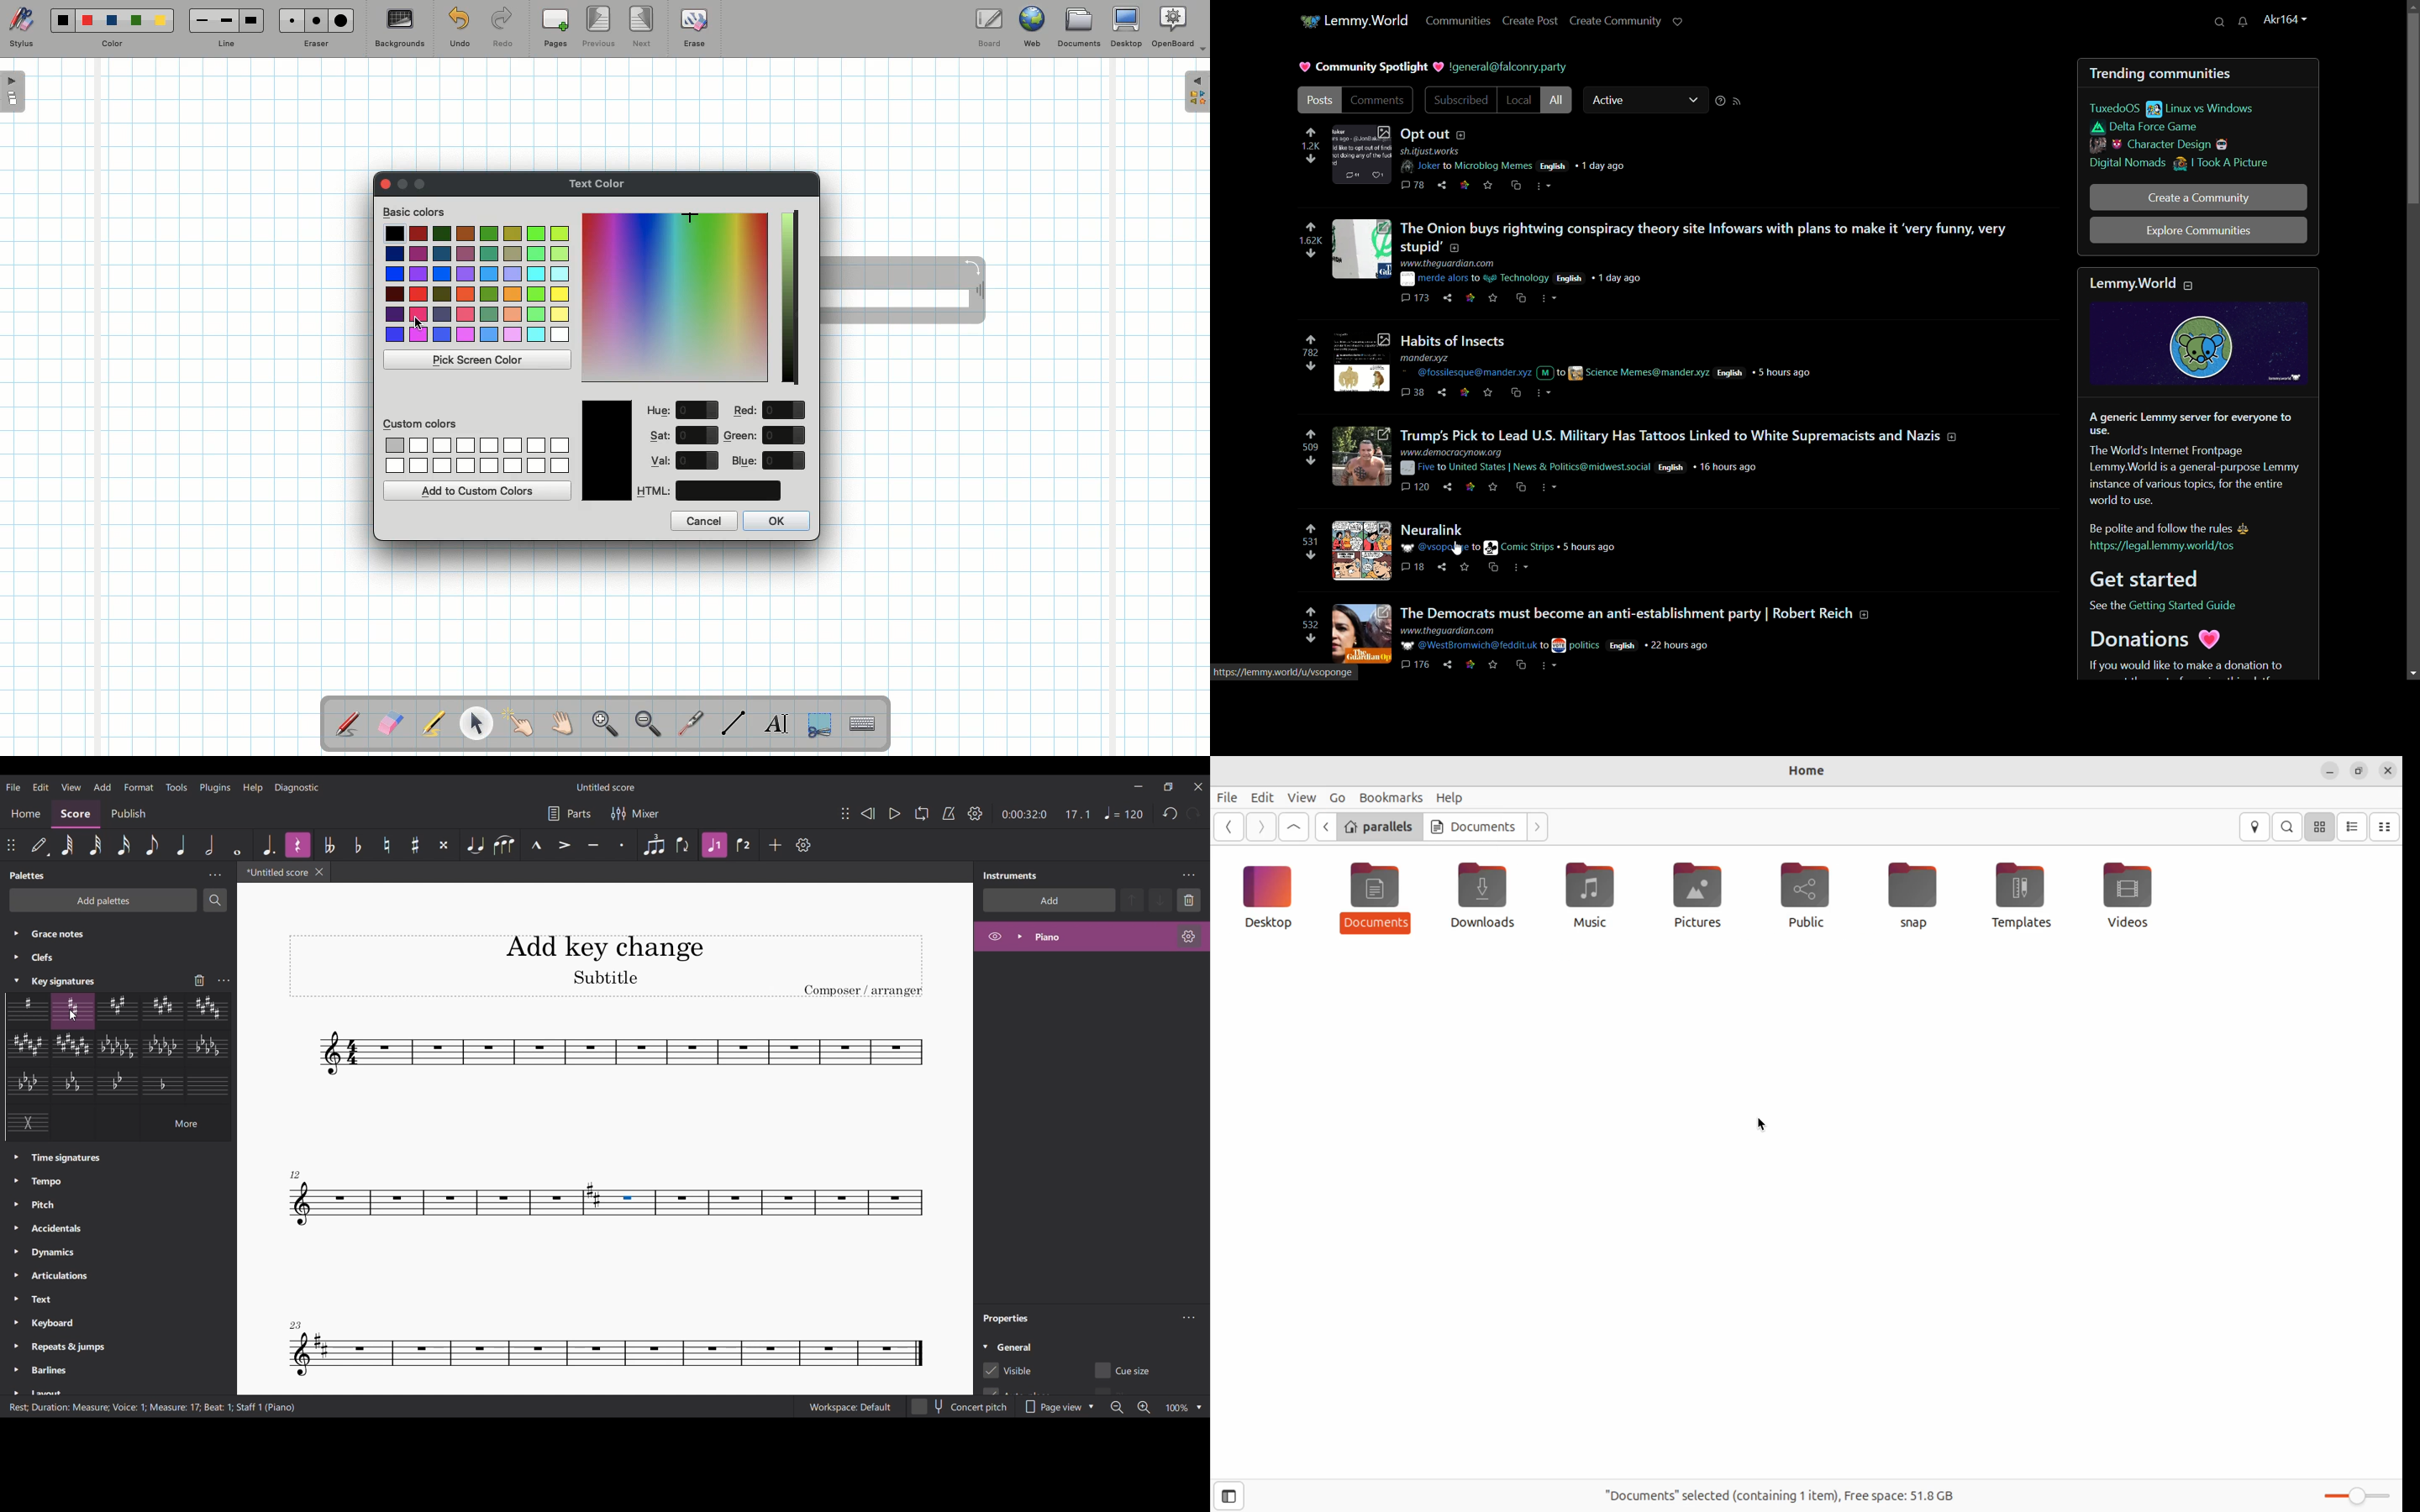  Describe the element at coordinates (568, 813) in the screenshot. I see `Parts` at that location.